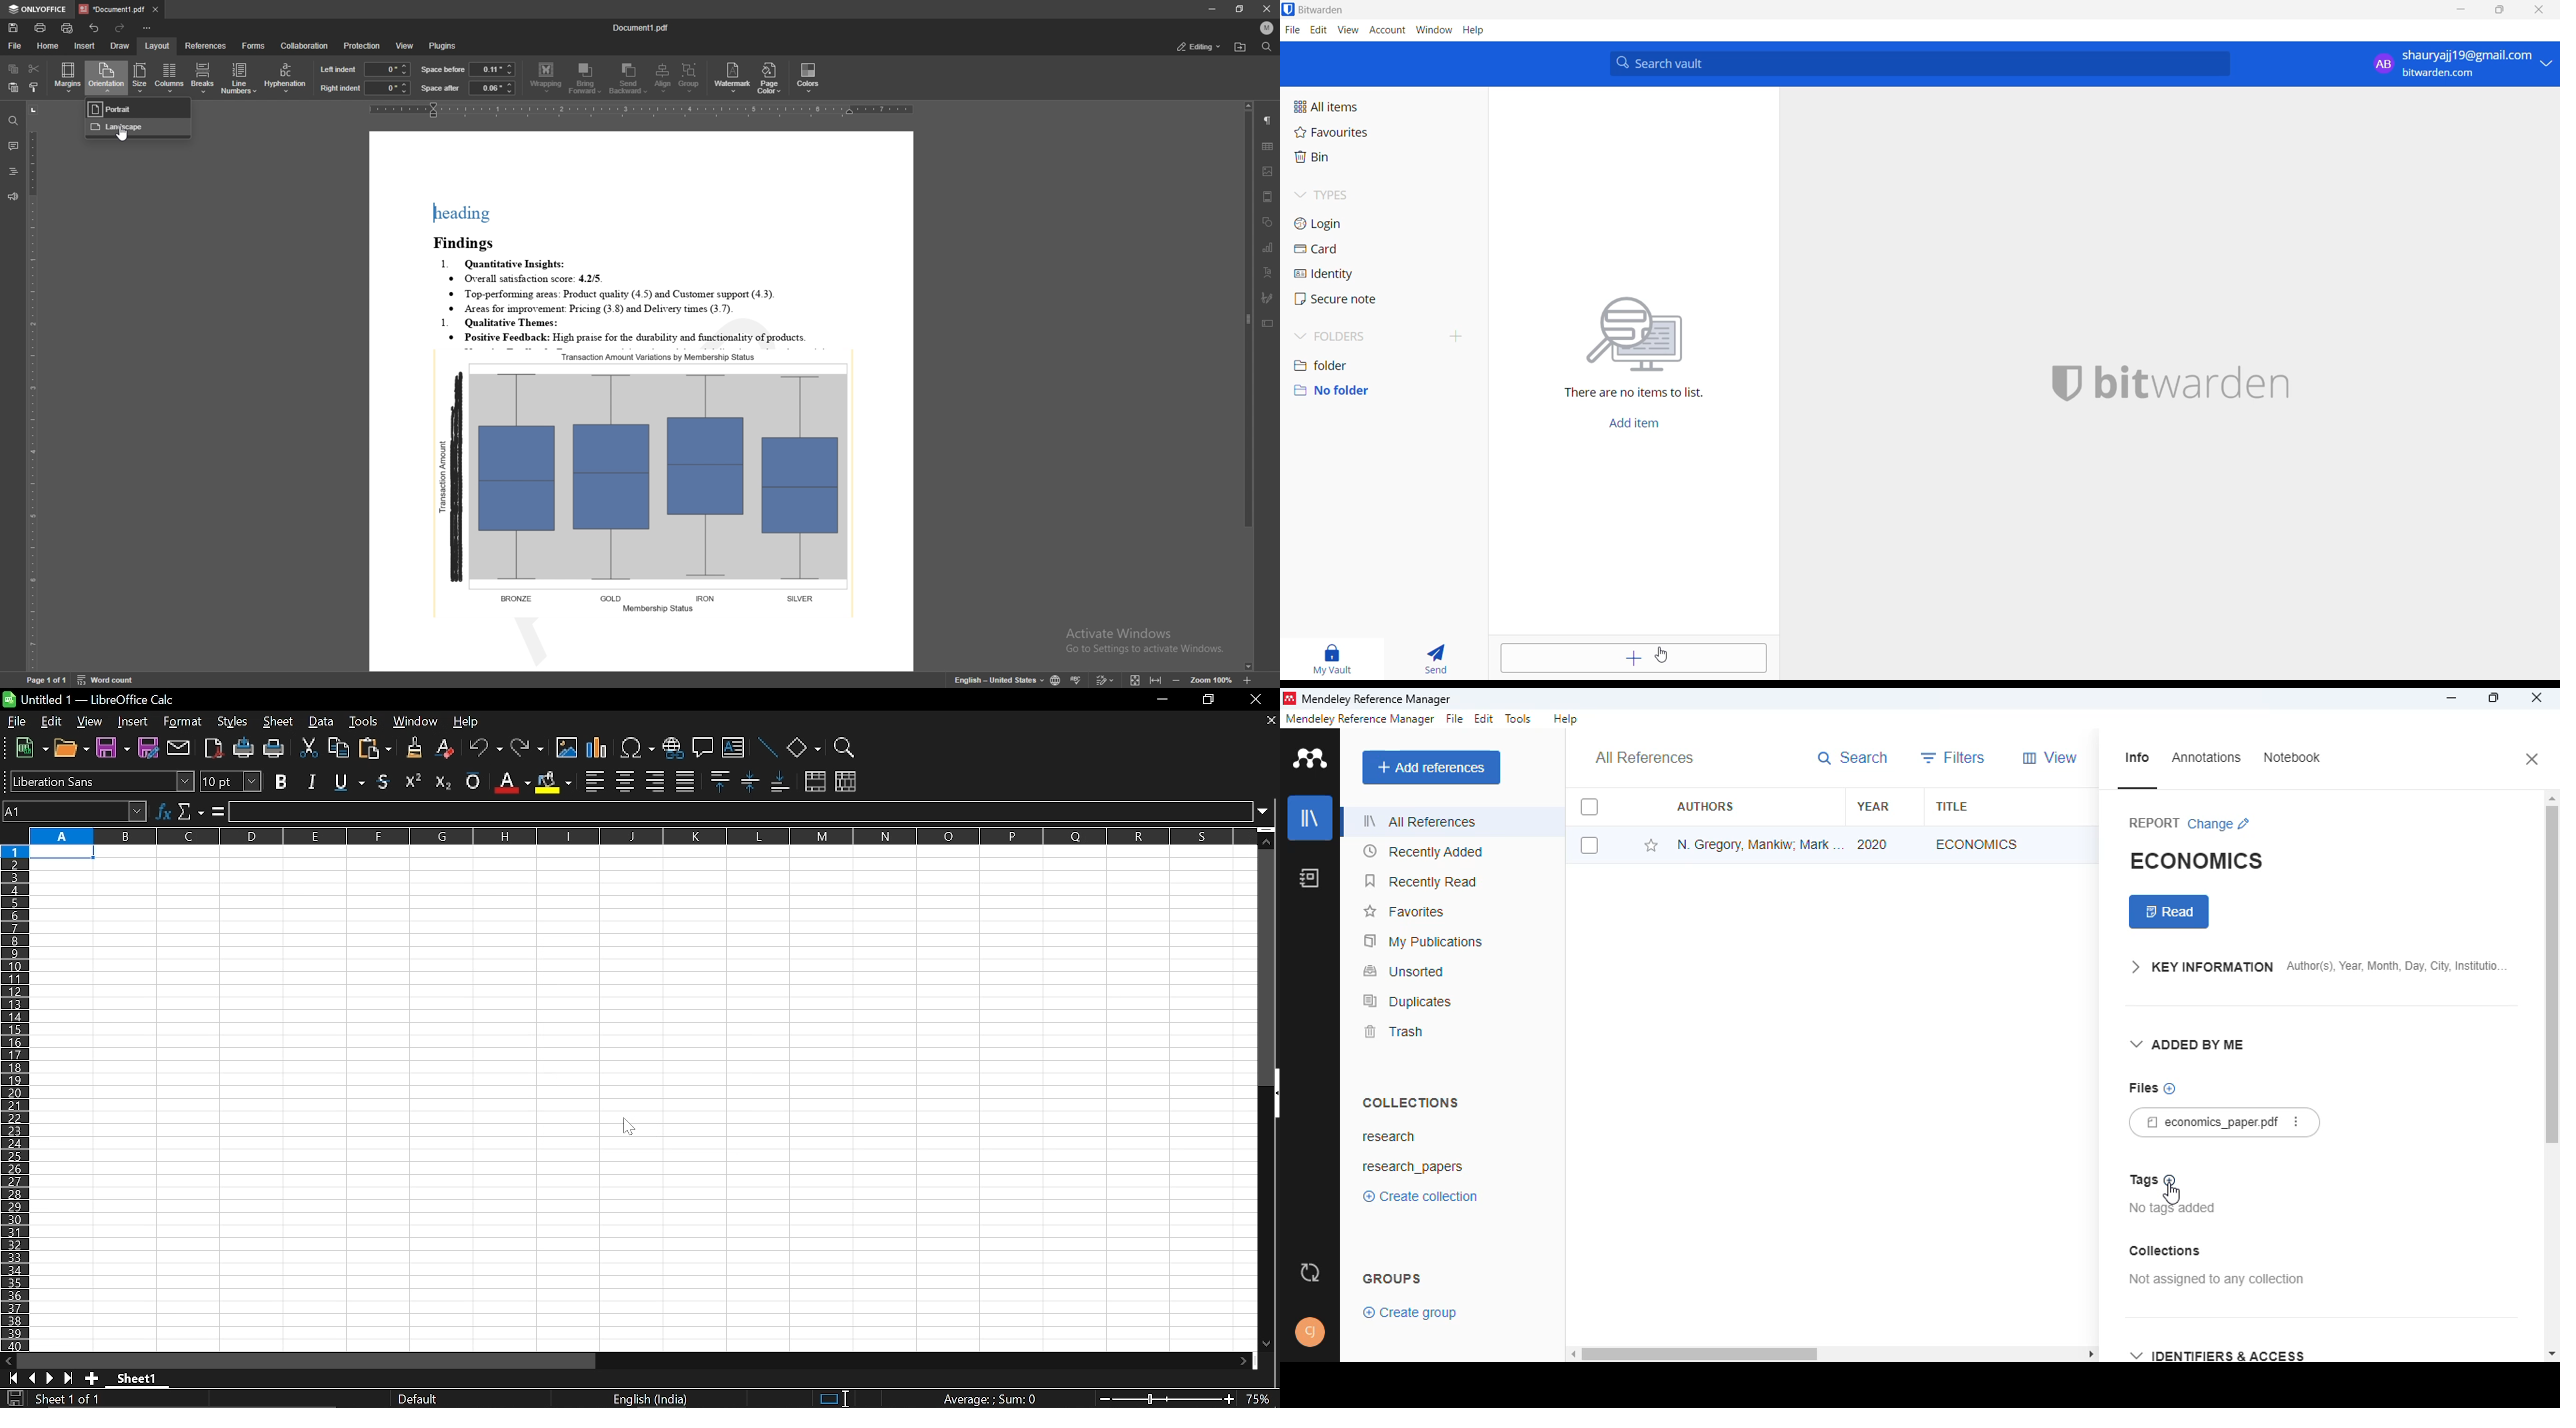 Image resolution: width=2576 pixels, height=1428 pixels. I want to click on move left, so click(8, 1359).